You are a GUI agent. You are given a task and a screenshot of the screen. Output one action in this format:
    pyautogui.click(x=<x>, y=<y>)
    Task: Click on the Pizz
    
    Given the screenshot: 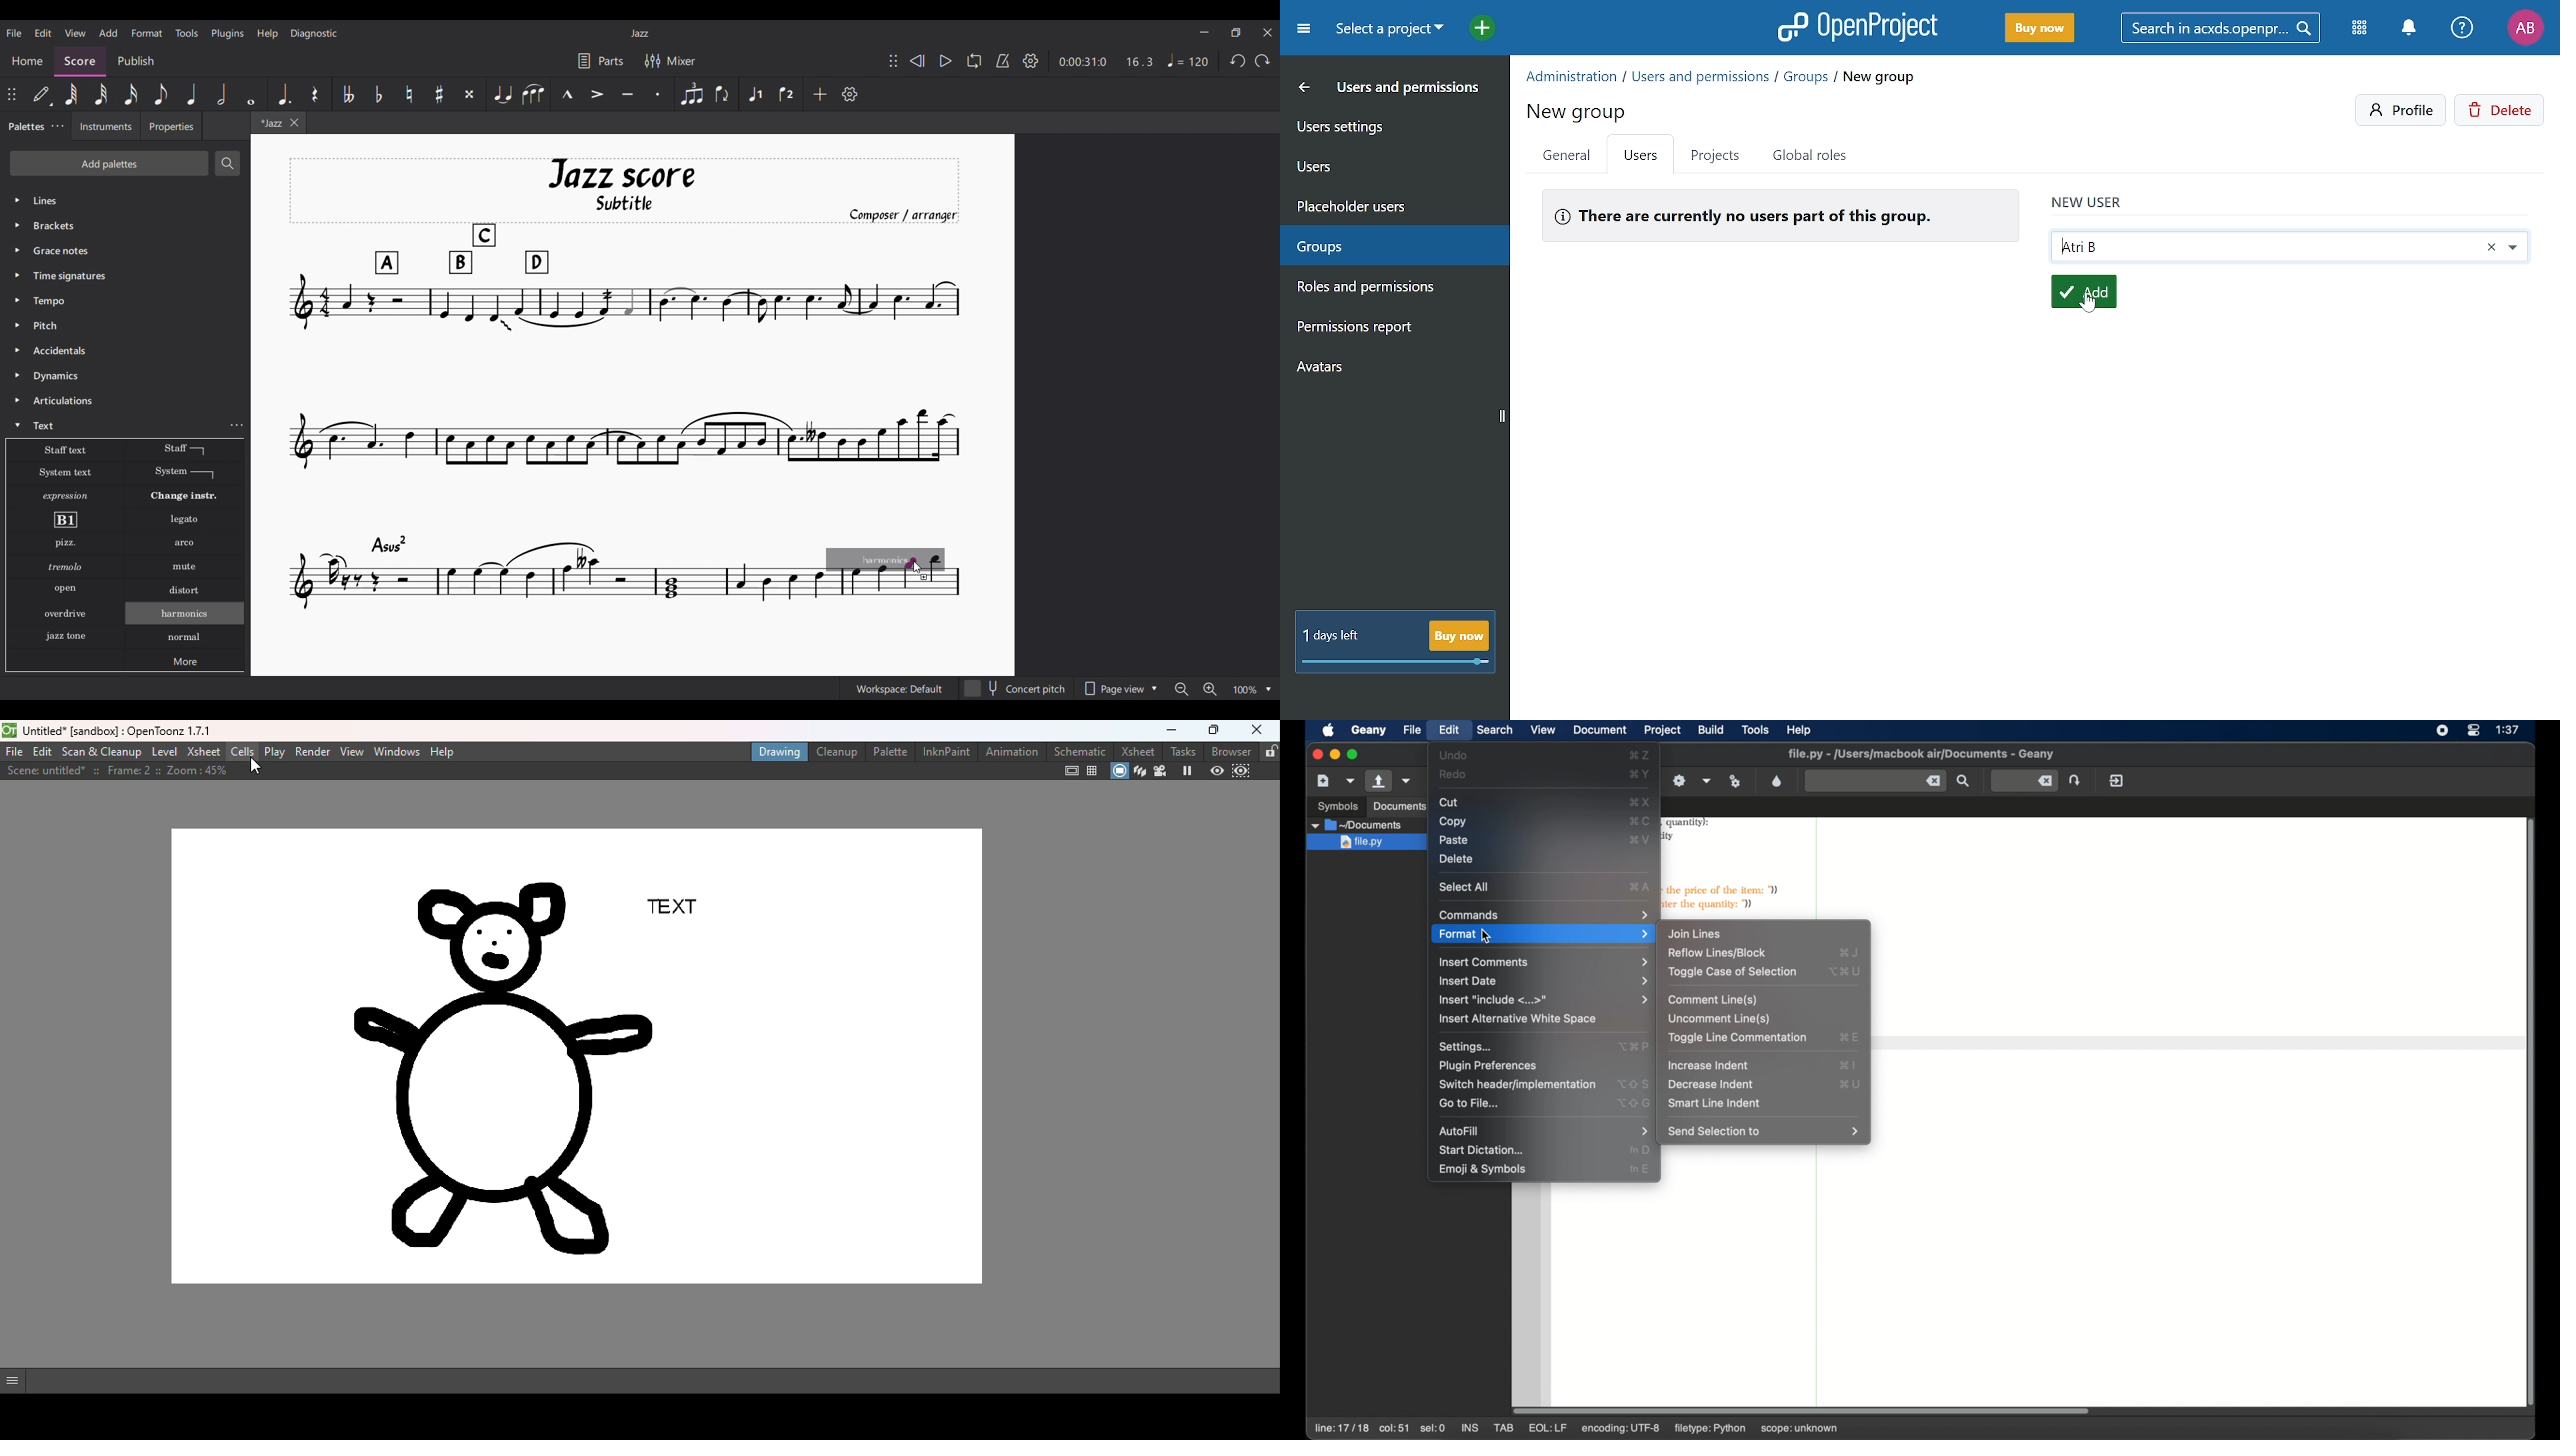 What is the action you would take?
    pyautogui.click(x=64, y=544)
    